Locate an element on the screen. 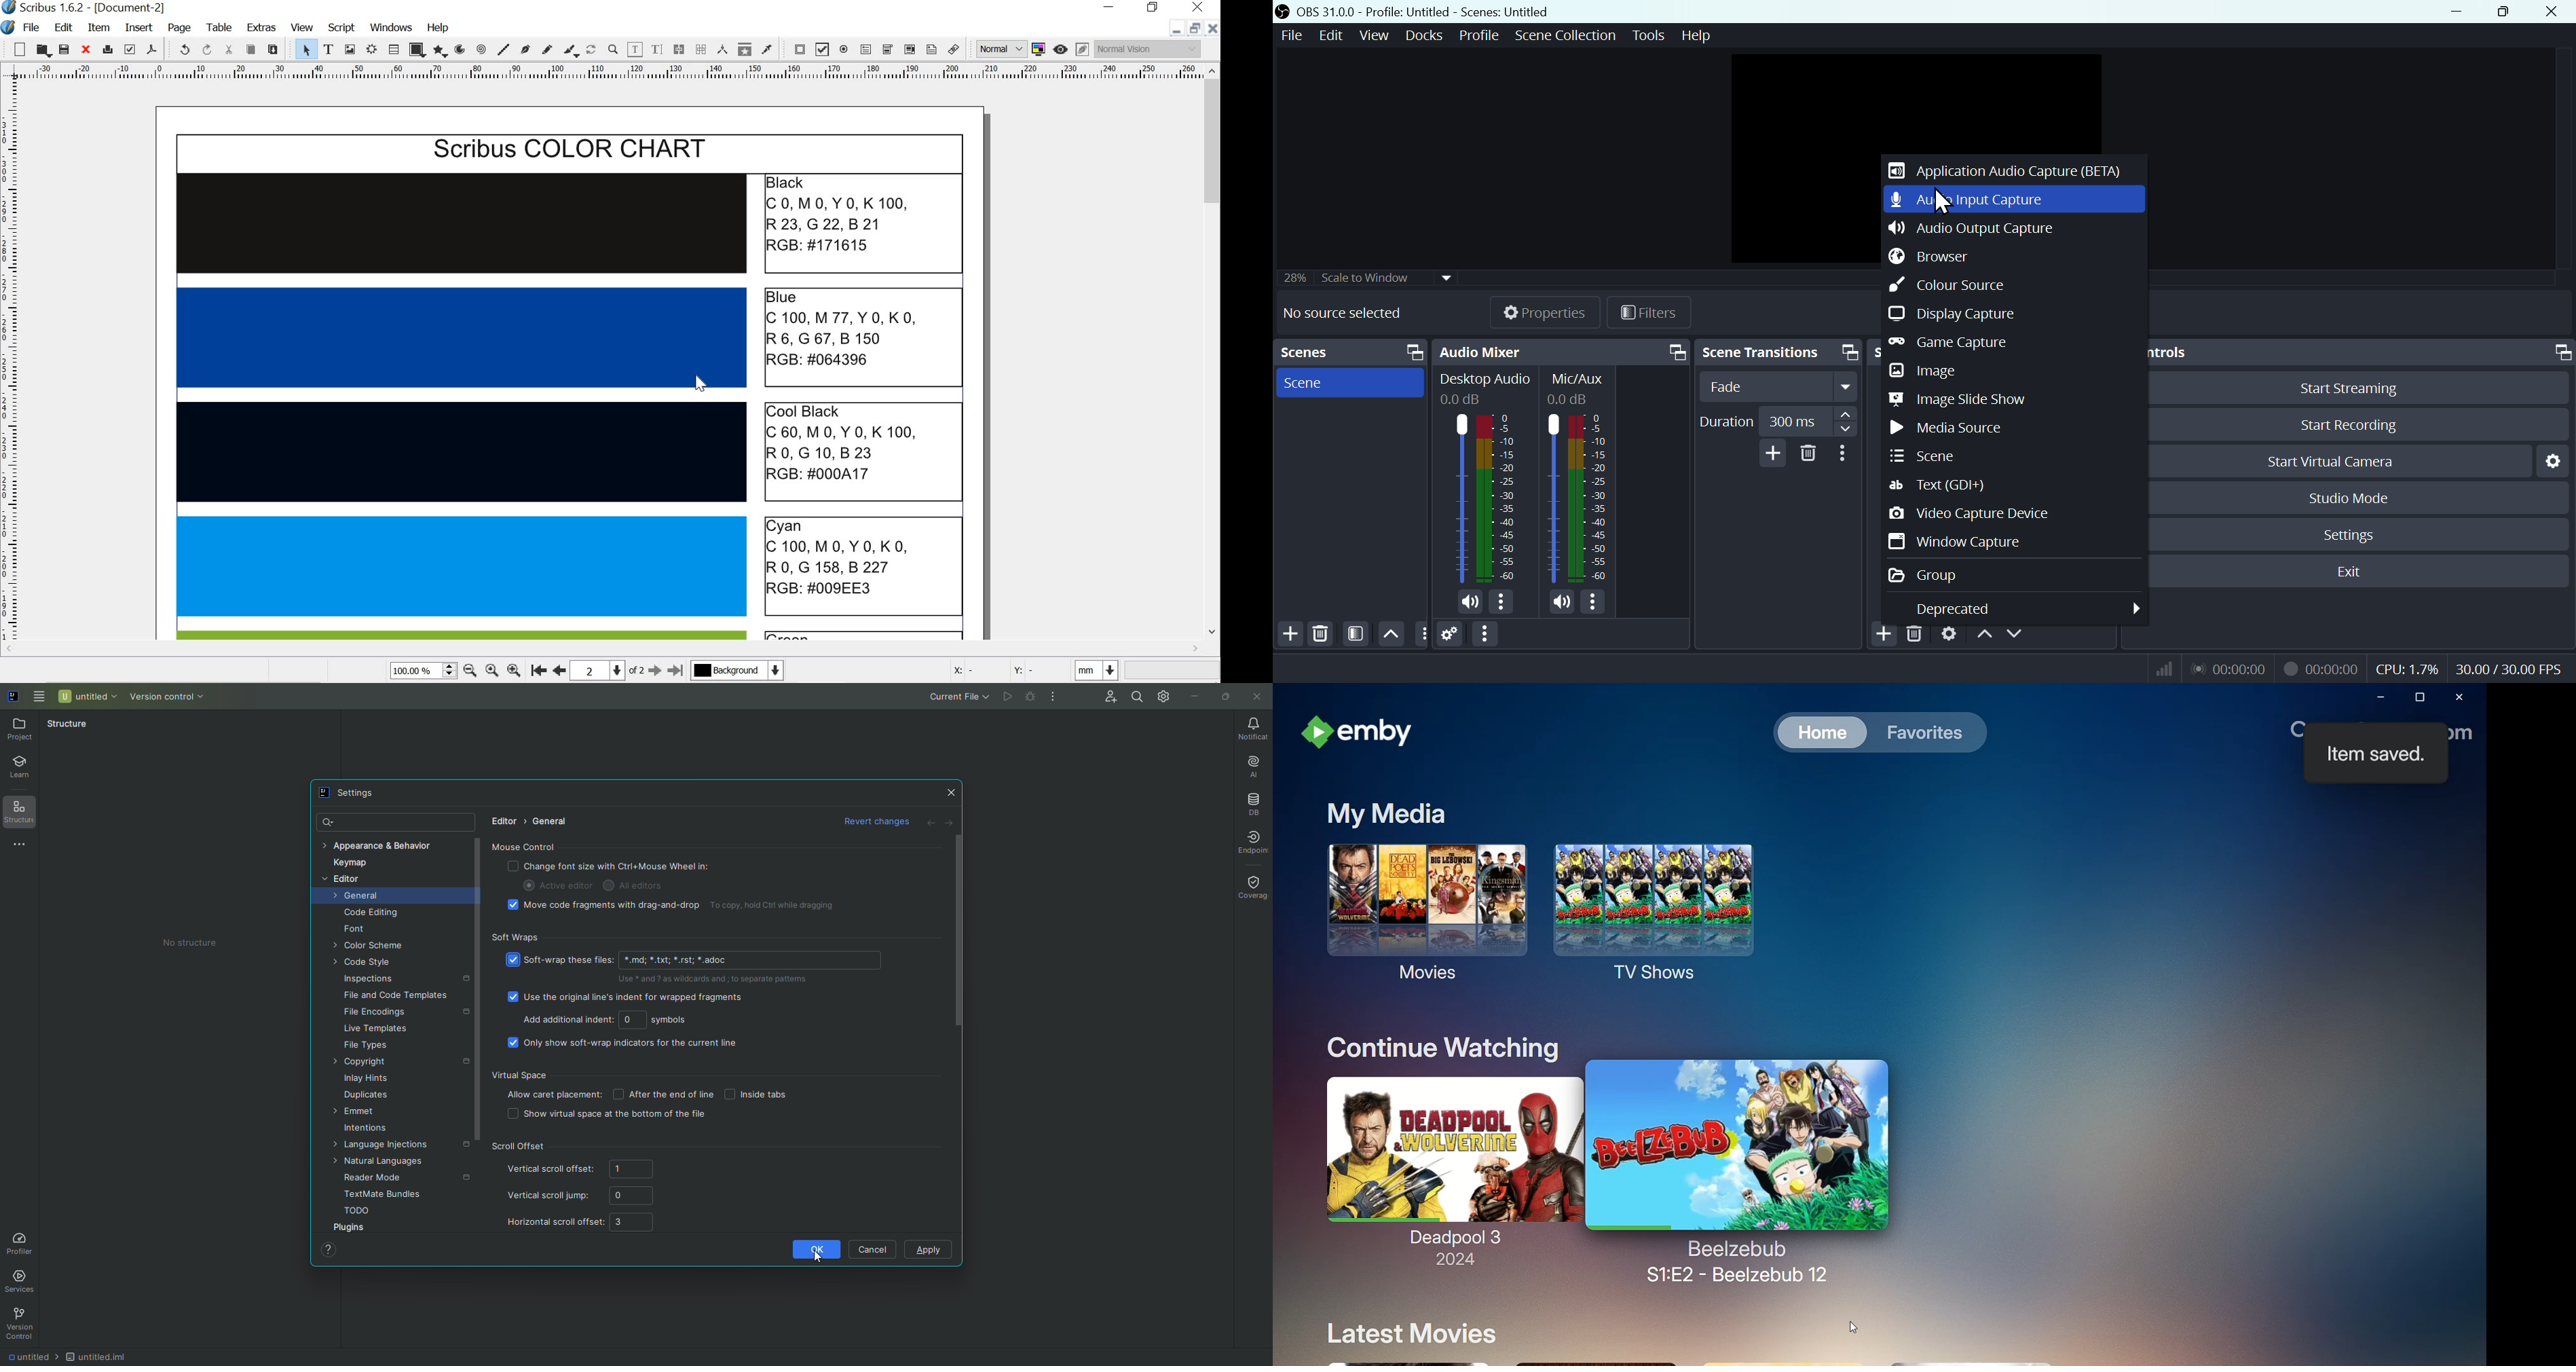 This screenshot has width=2576, height=1372. scrollbar is located at coordinates (1213, 354).